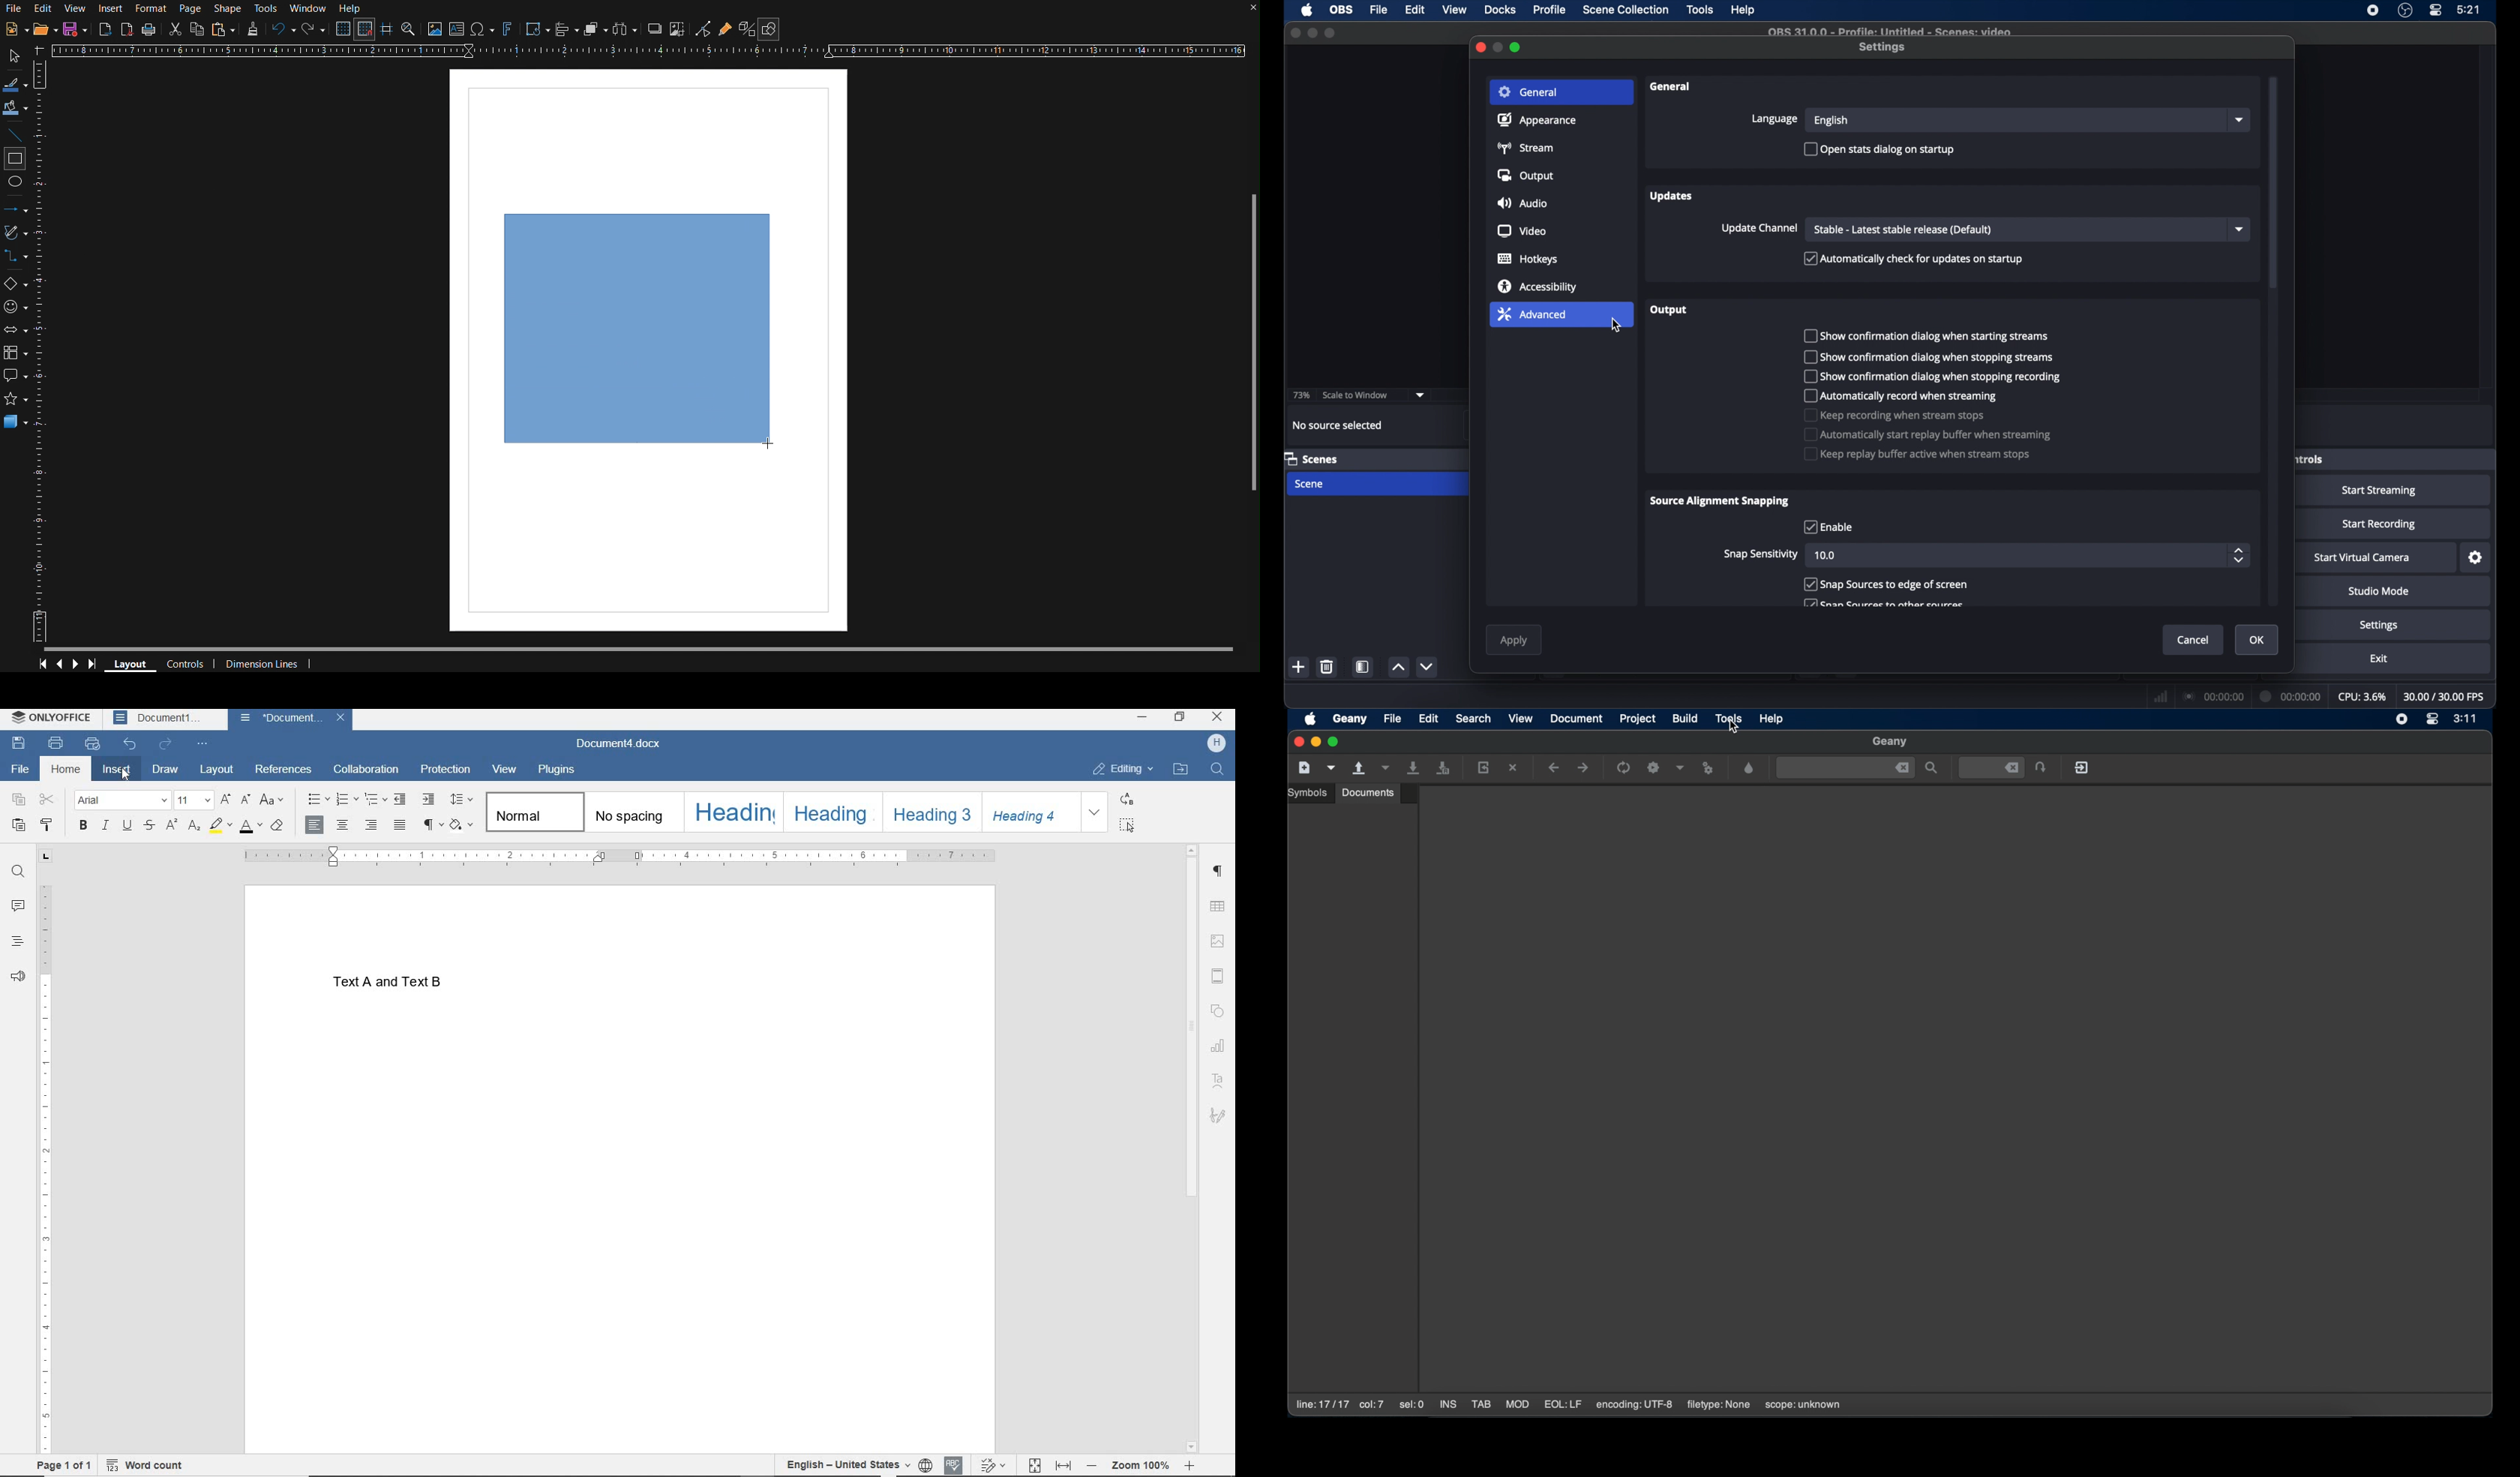 This screenshot has width=2520, height=1484. I want to click on Square (dragged), so click(637, 329).